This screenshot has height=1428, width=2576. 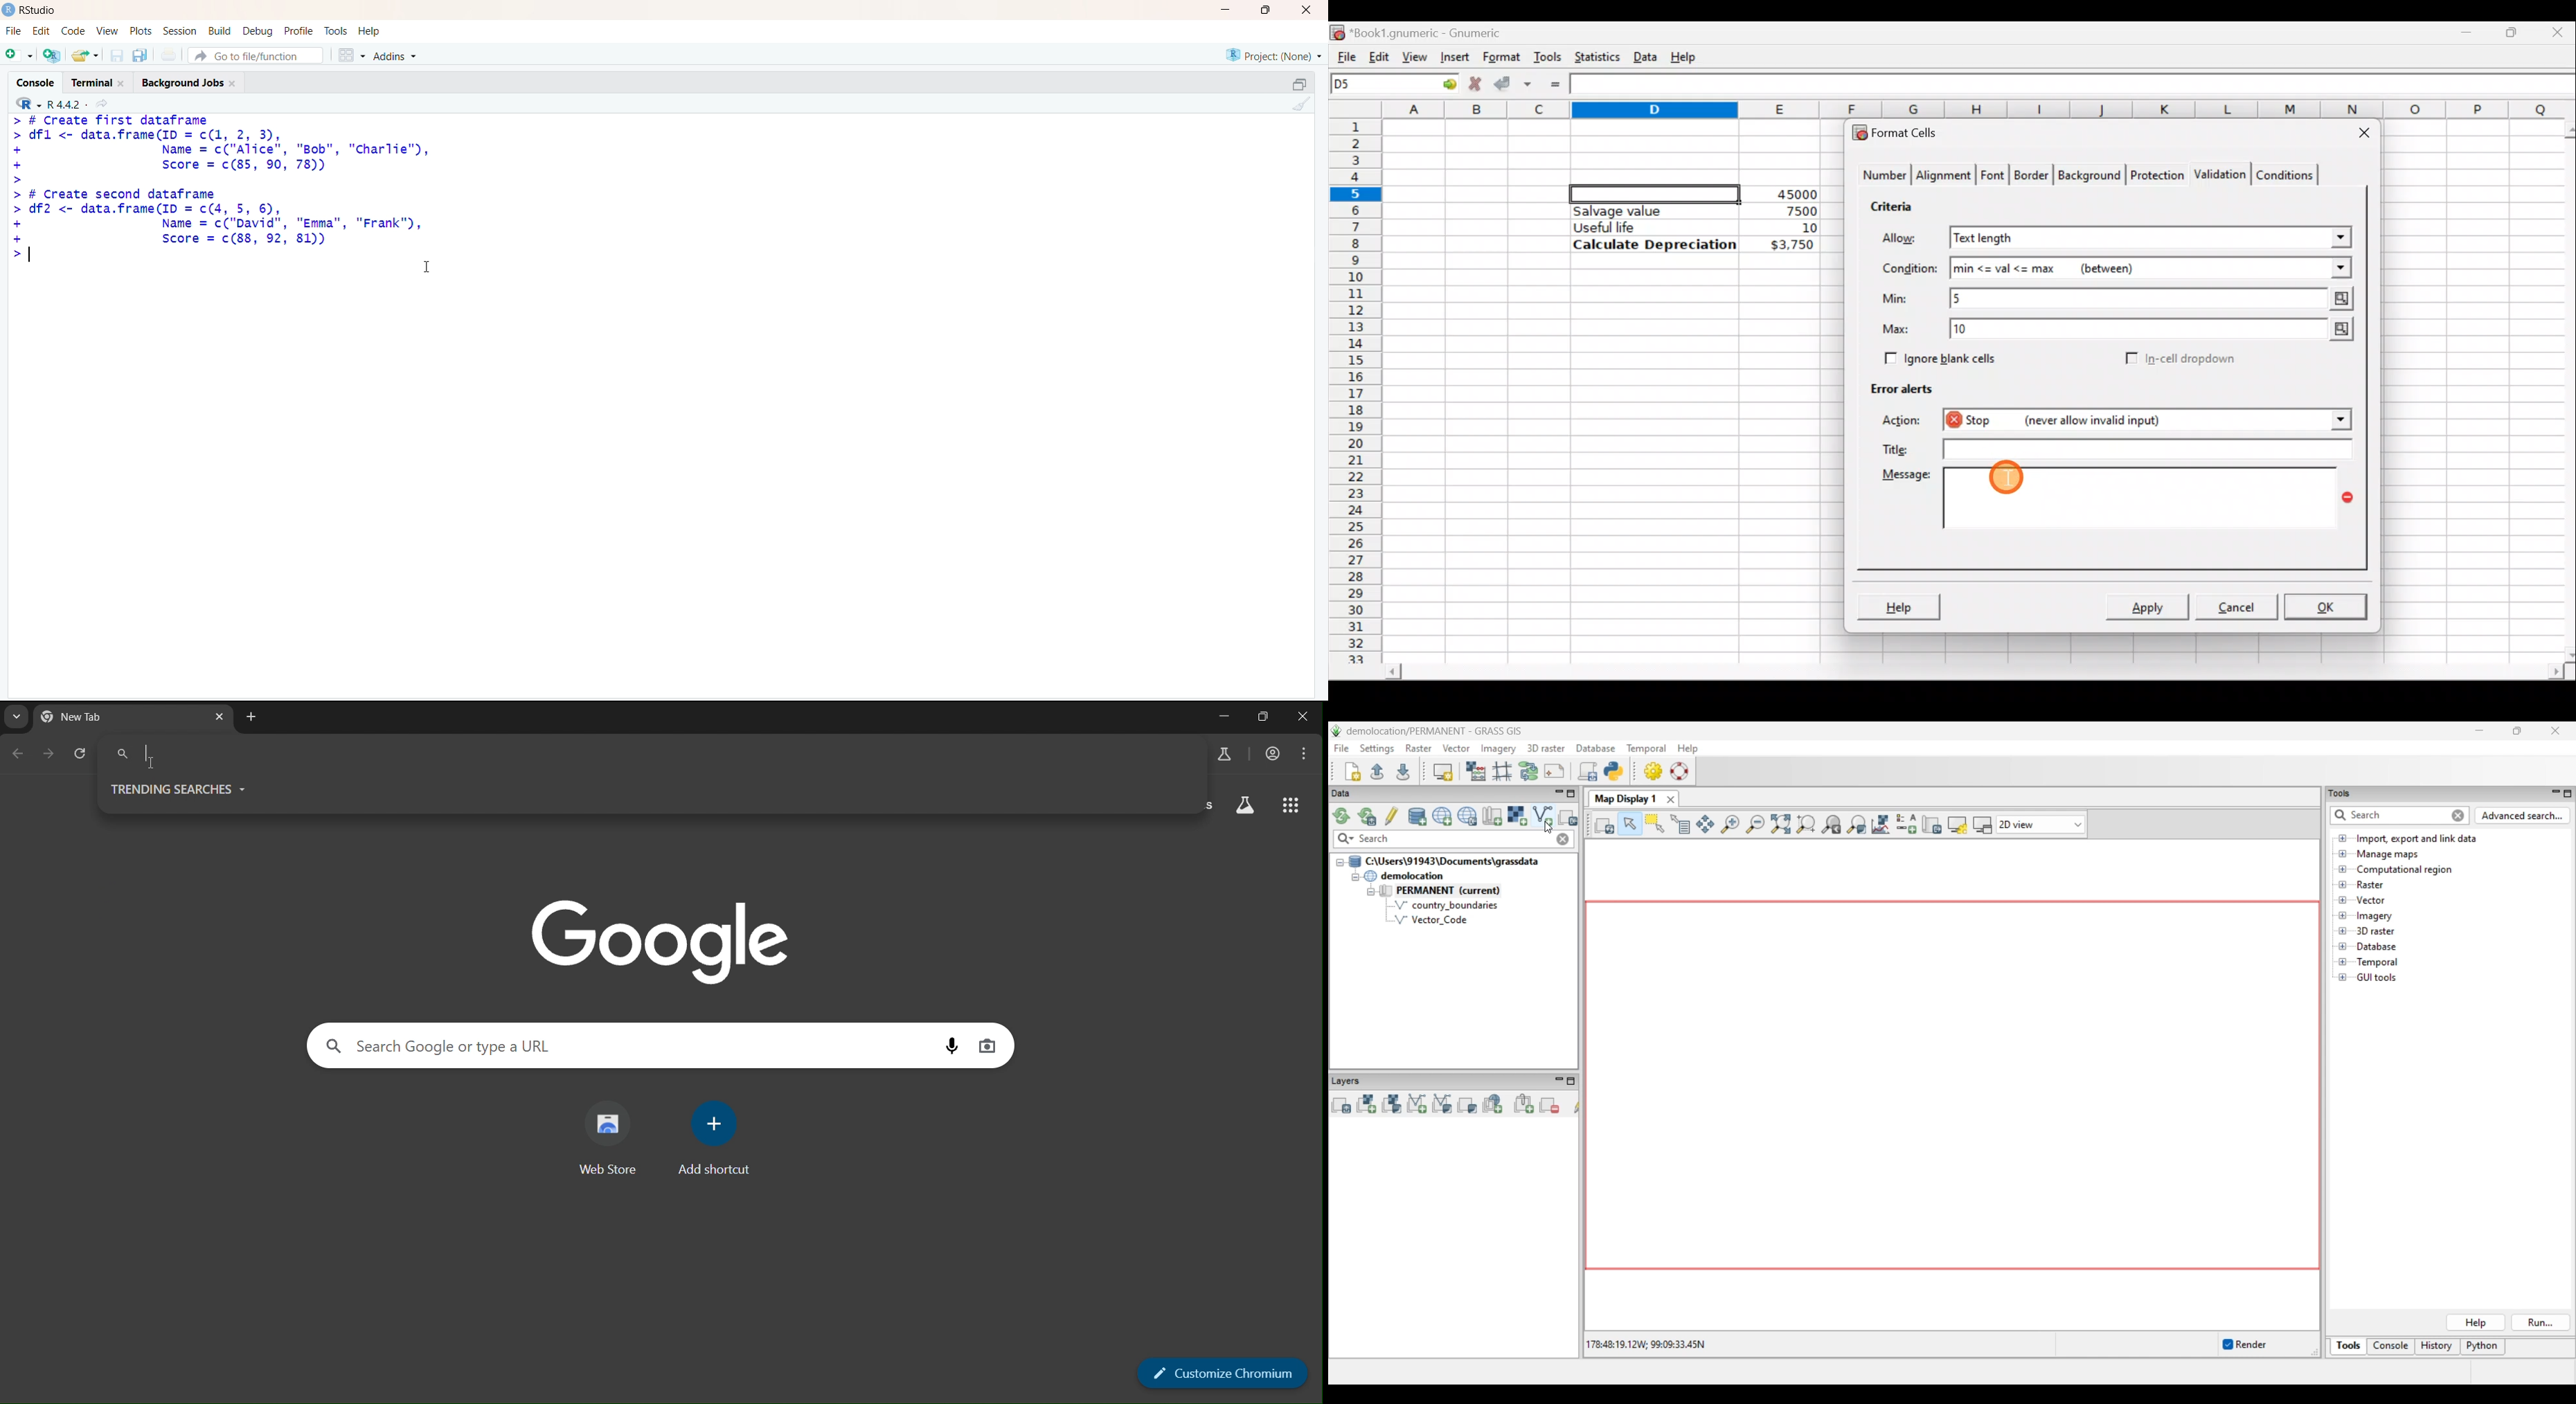 What do you see at coordinates (140, 30) in the screenshot?
I see `Plots` at bounding box center [140, 30].